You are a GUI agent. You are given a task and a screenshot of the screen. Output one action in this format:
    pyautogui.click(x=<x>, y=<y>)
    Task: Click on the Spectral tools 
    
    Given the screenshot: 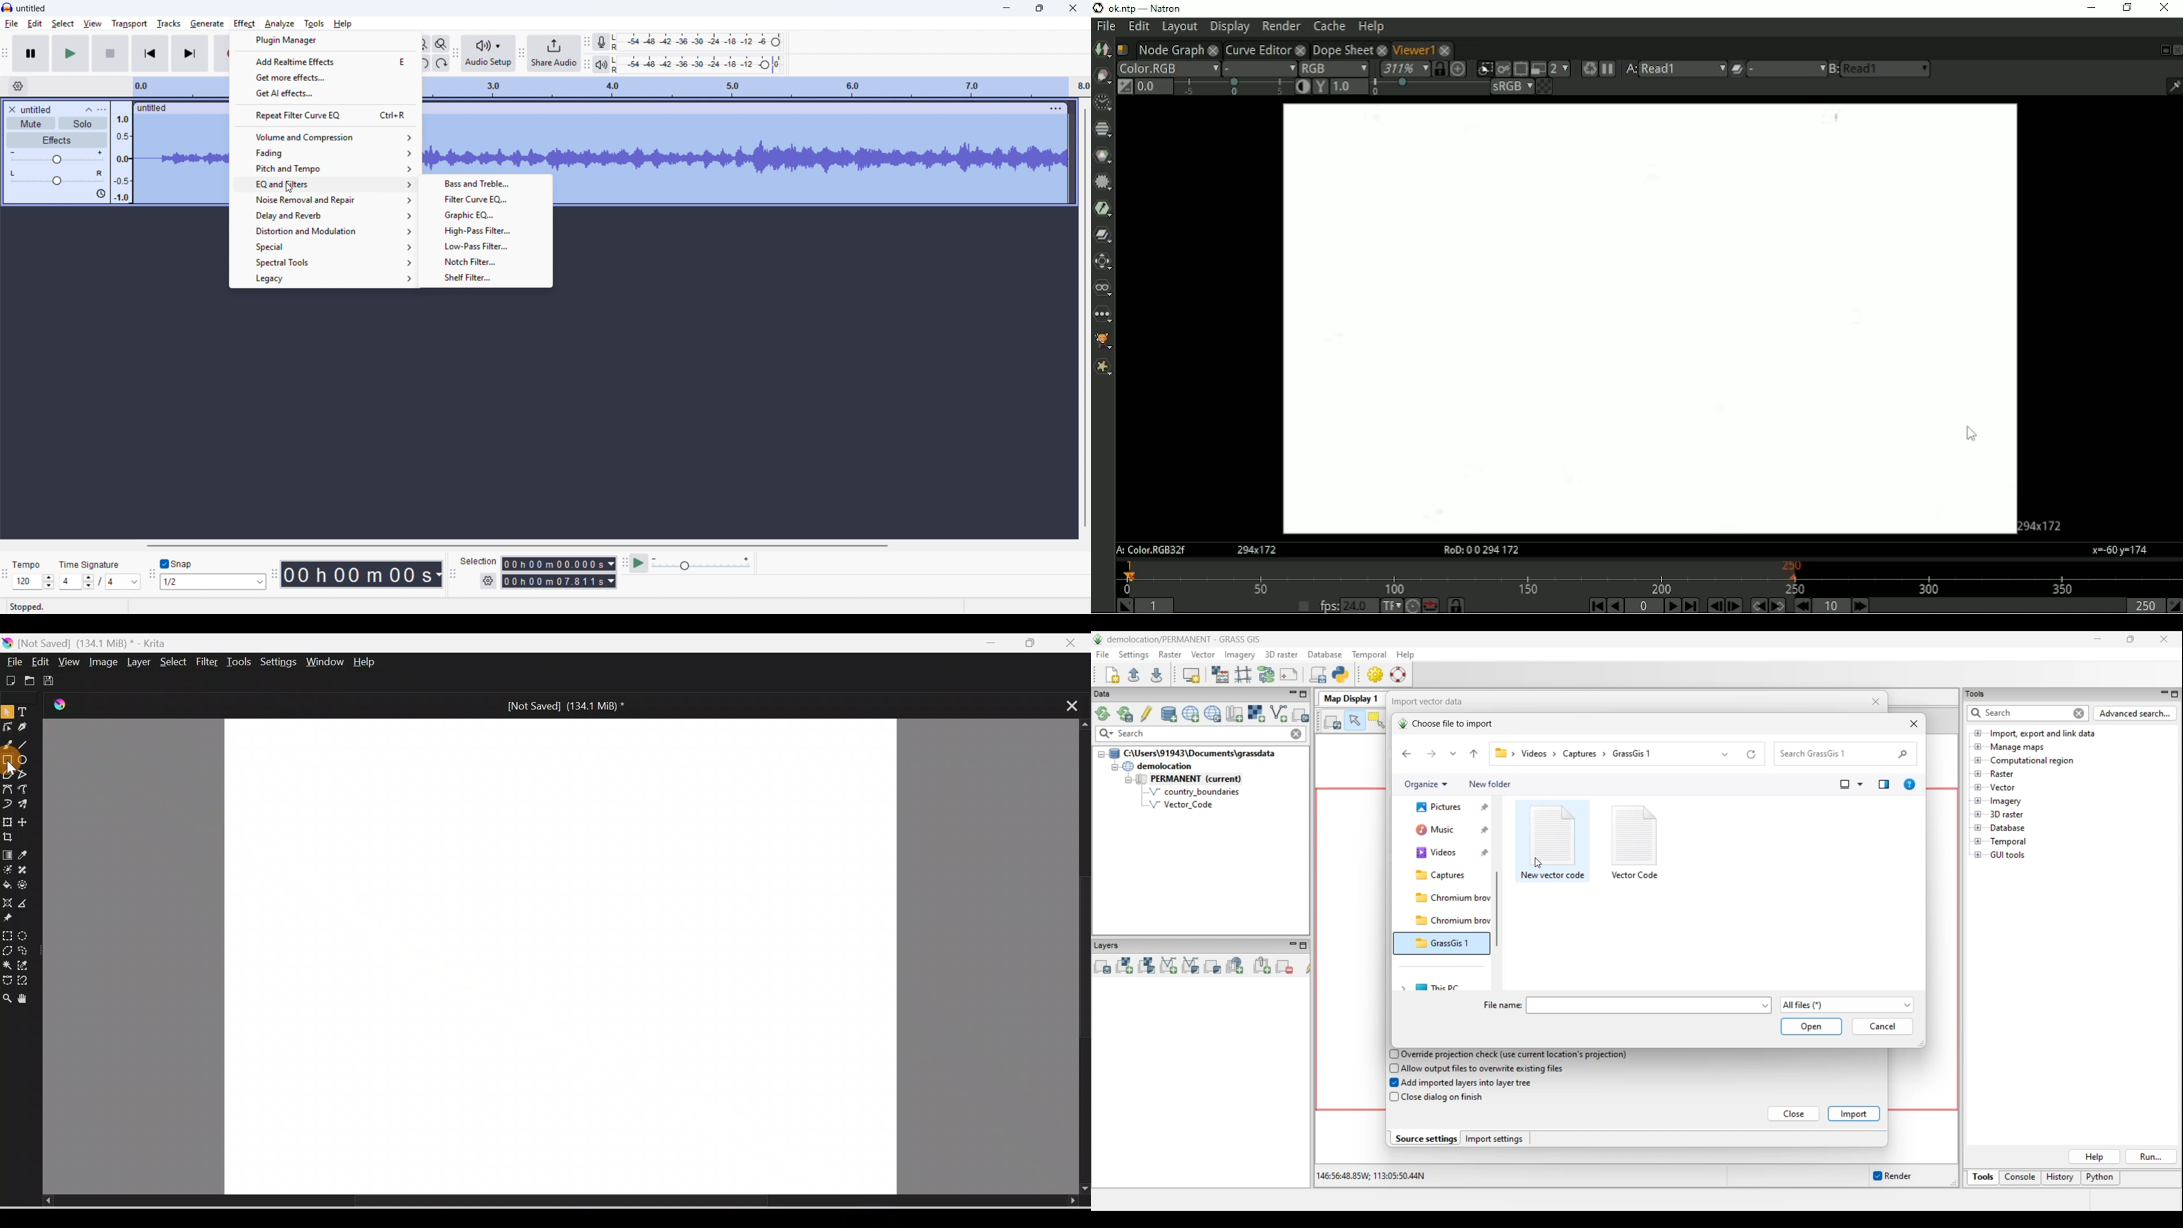 What is the action you would take?
    pyautogui.click(x=323, y=262)
    